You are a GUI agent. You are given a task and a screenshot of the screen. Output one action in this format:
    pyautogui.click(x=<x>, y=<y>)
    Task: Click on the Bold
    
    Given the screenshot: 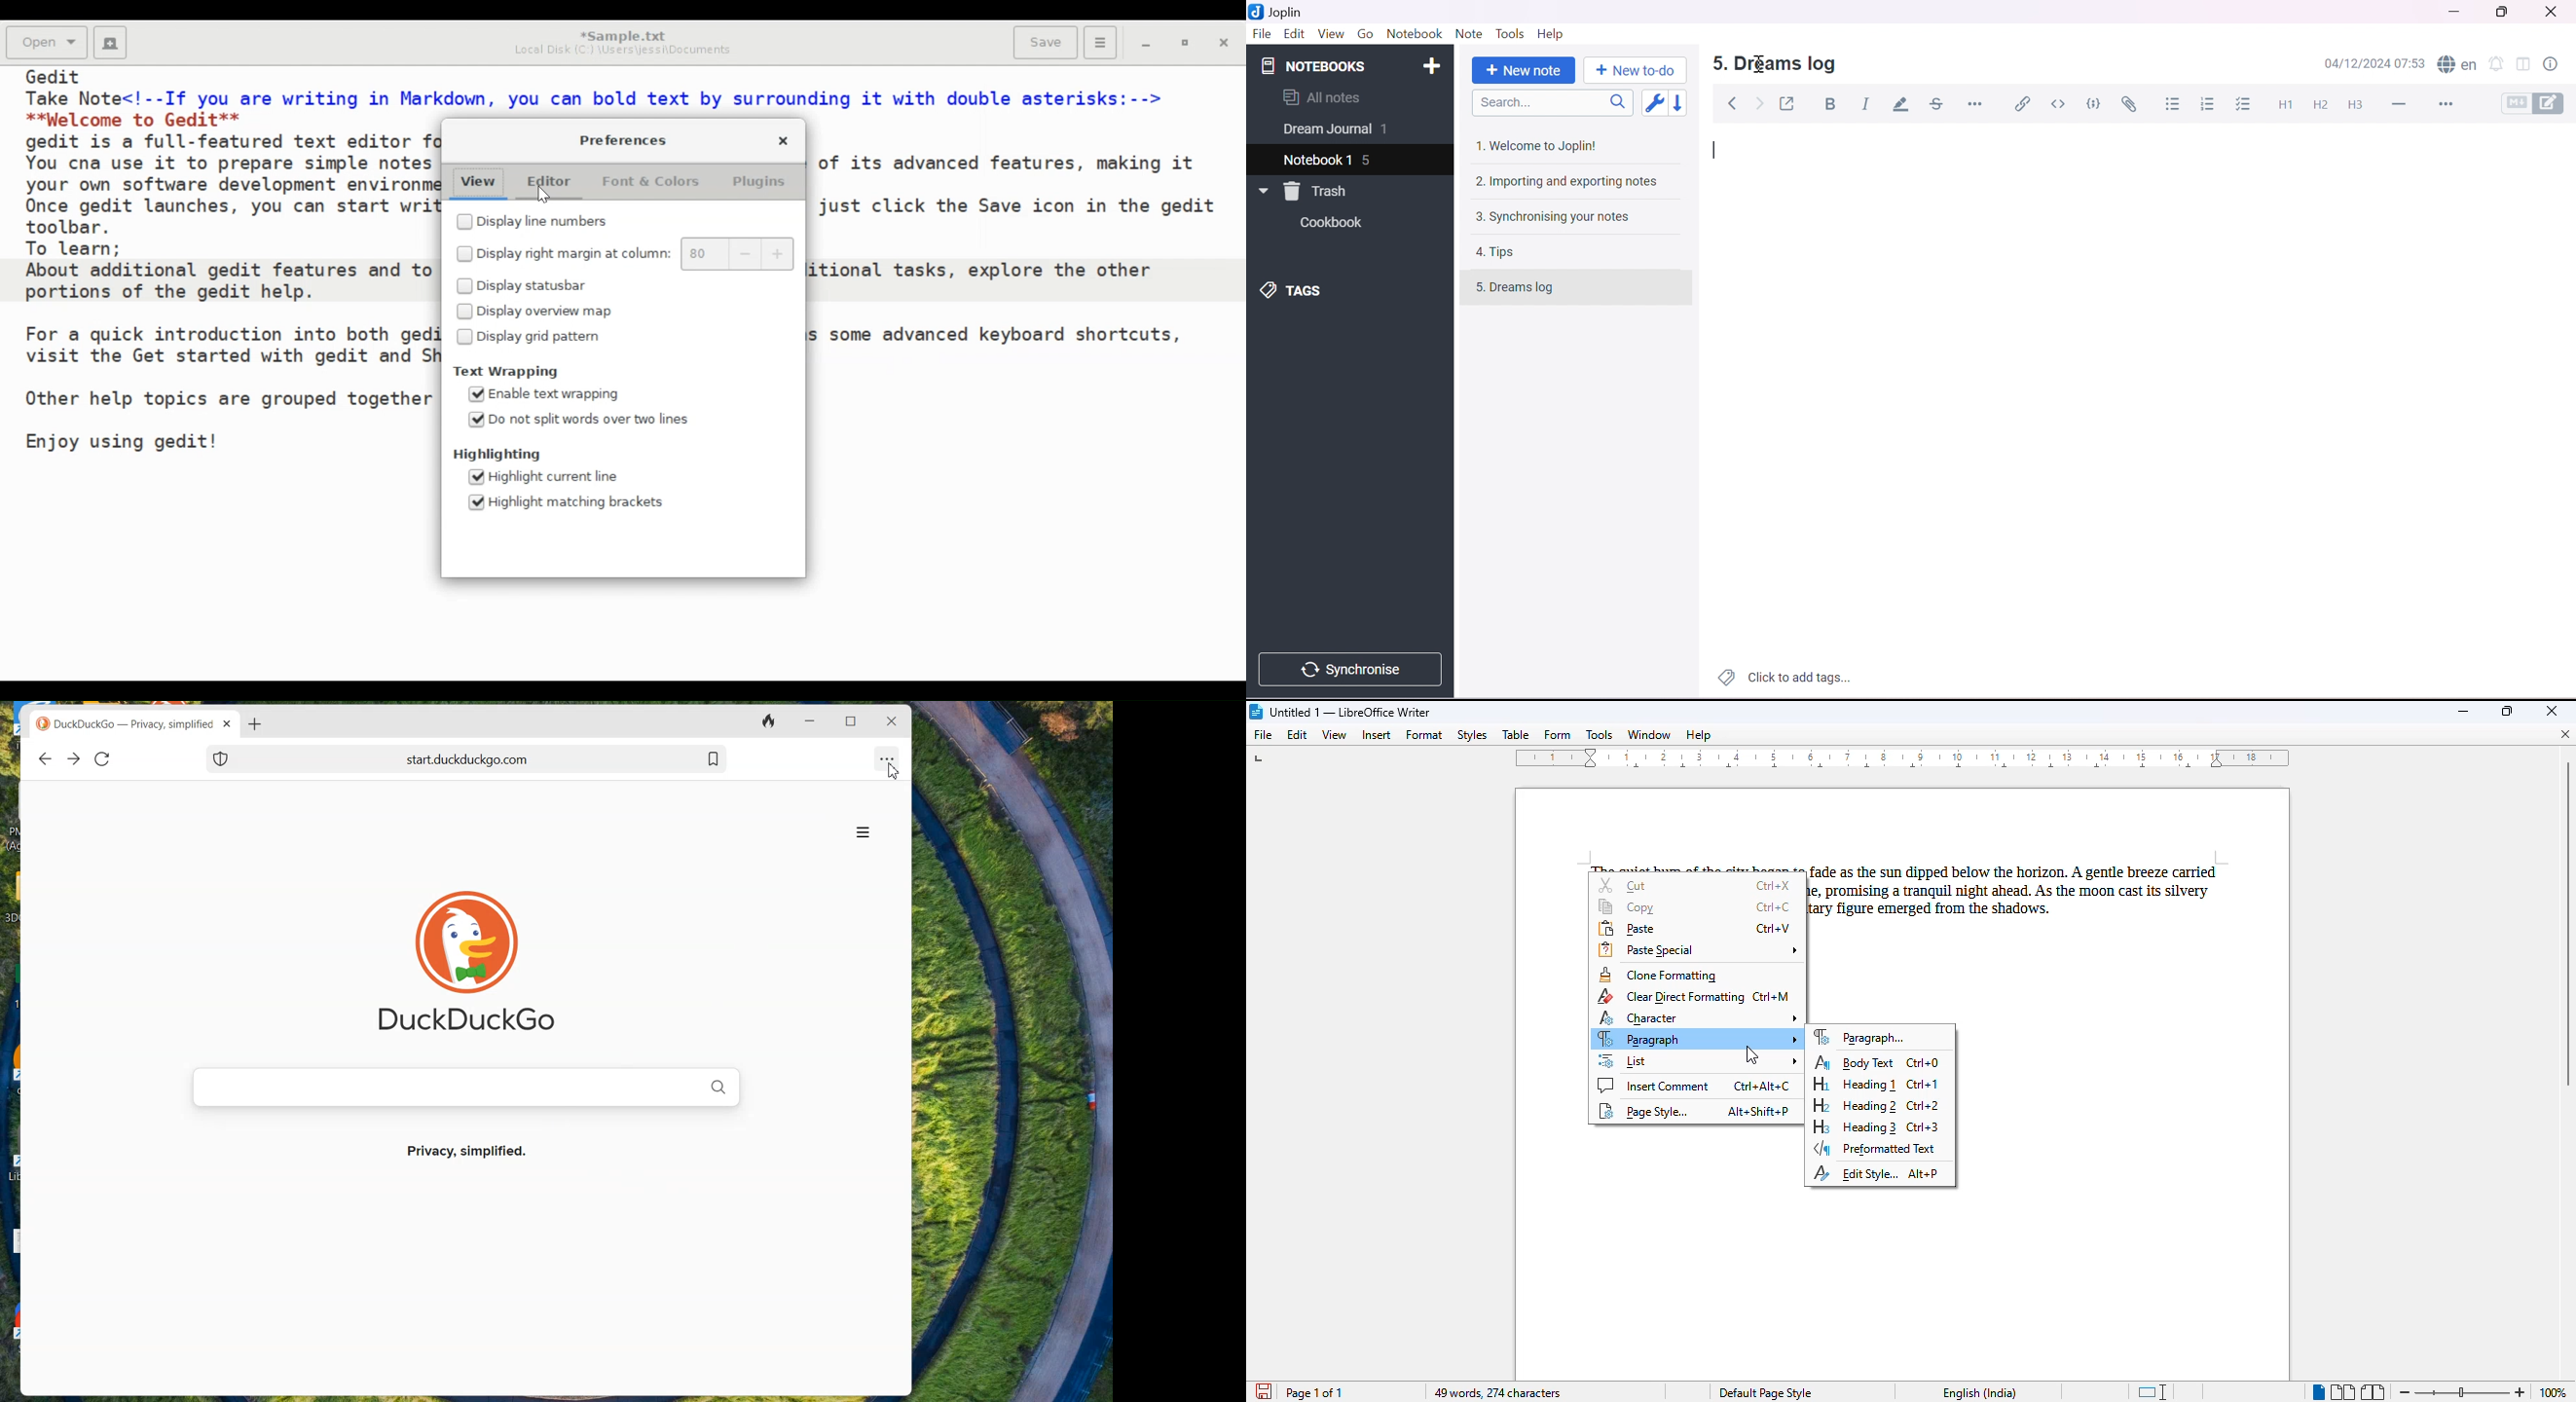 What is the action you would take?
    pyautogui.click(x=1834, y=105)
    